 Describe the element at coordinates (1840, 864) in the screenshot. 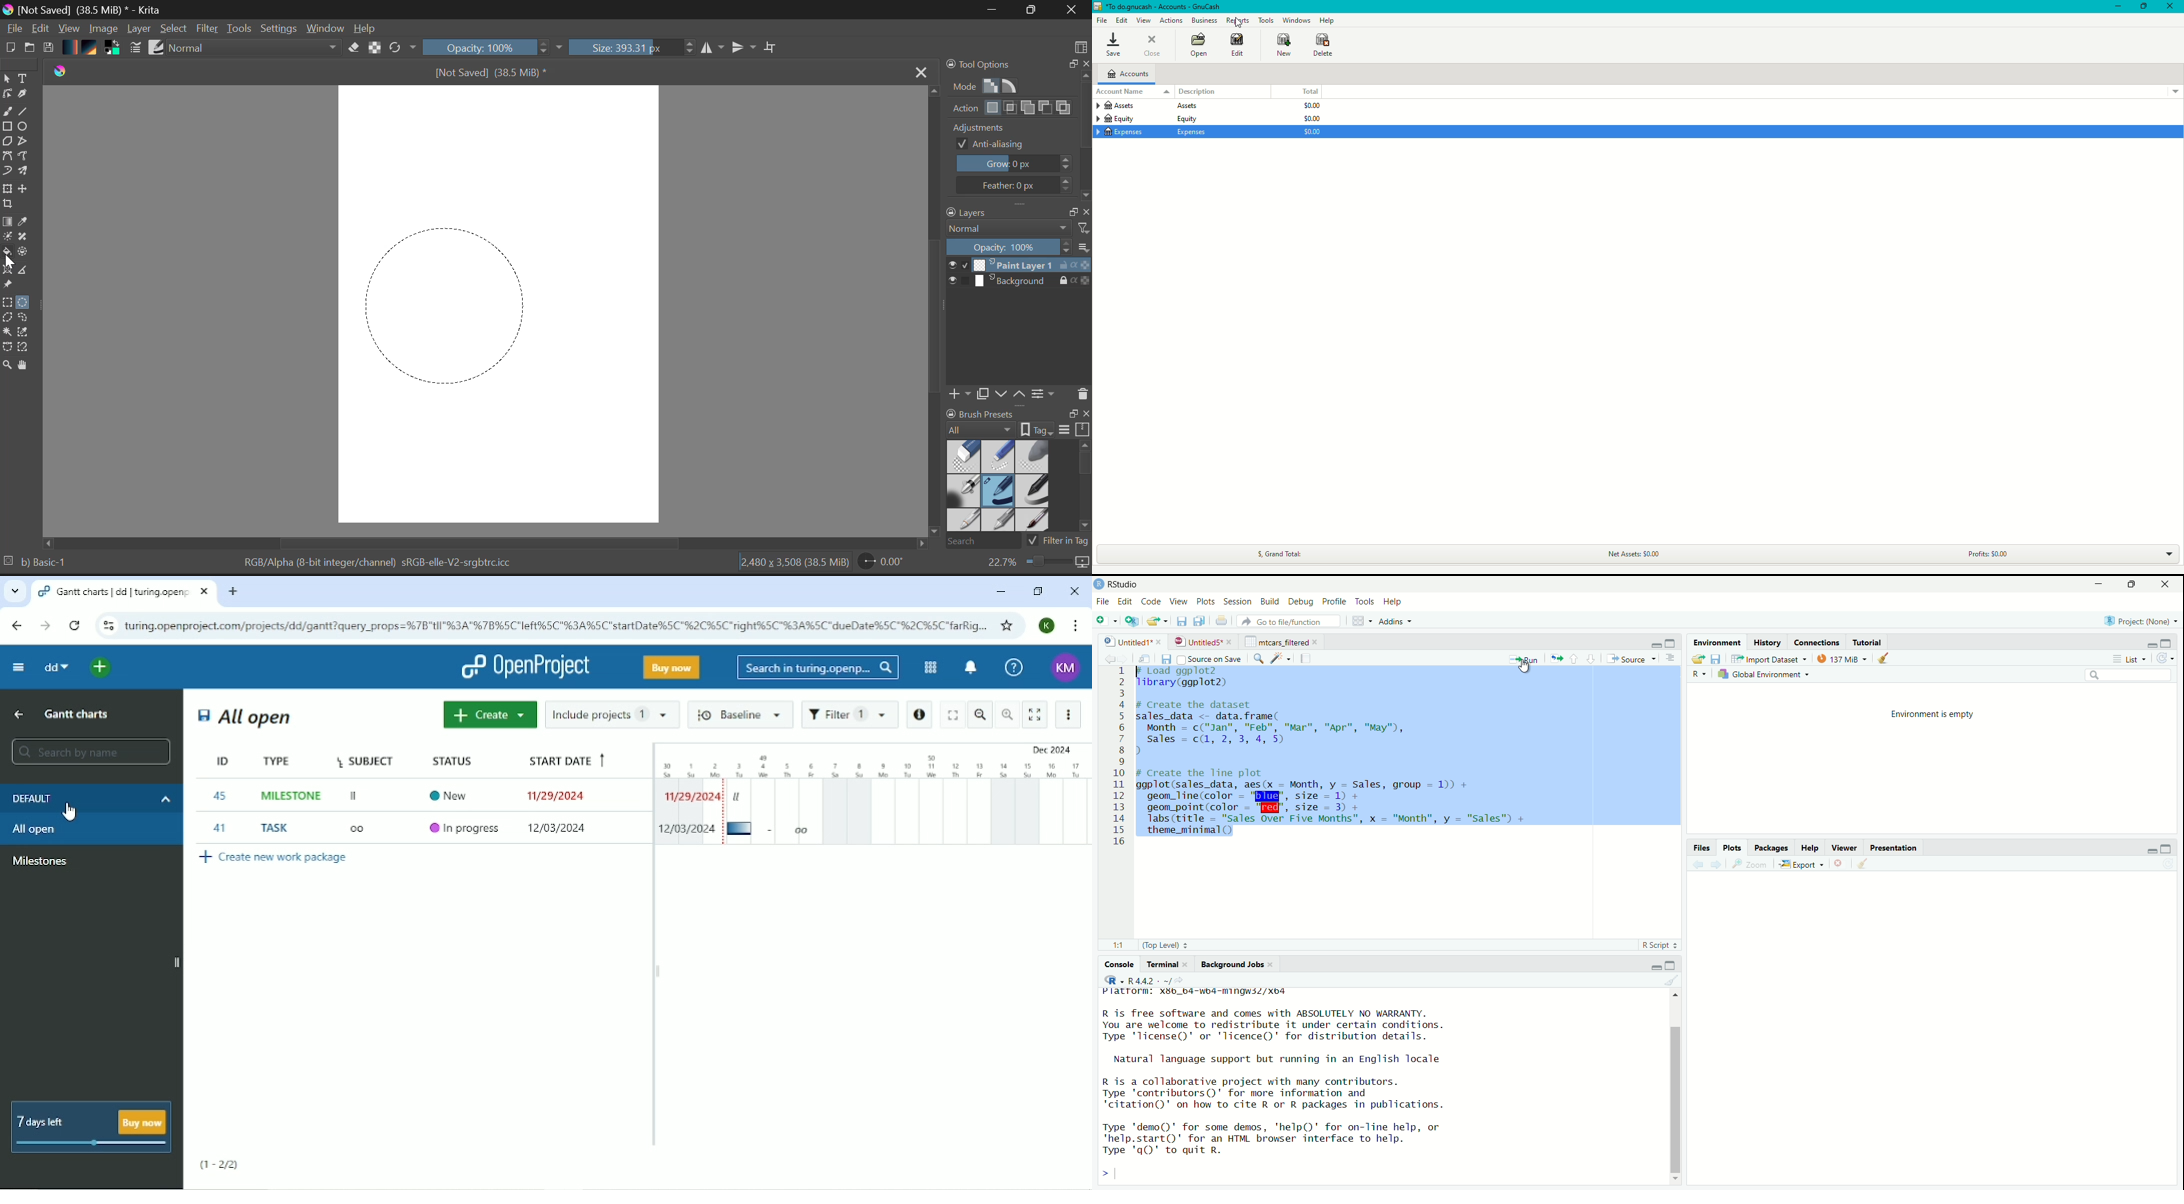

I see `clear current plot` at that location.